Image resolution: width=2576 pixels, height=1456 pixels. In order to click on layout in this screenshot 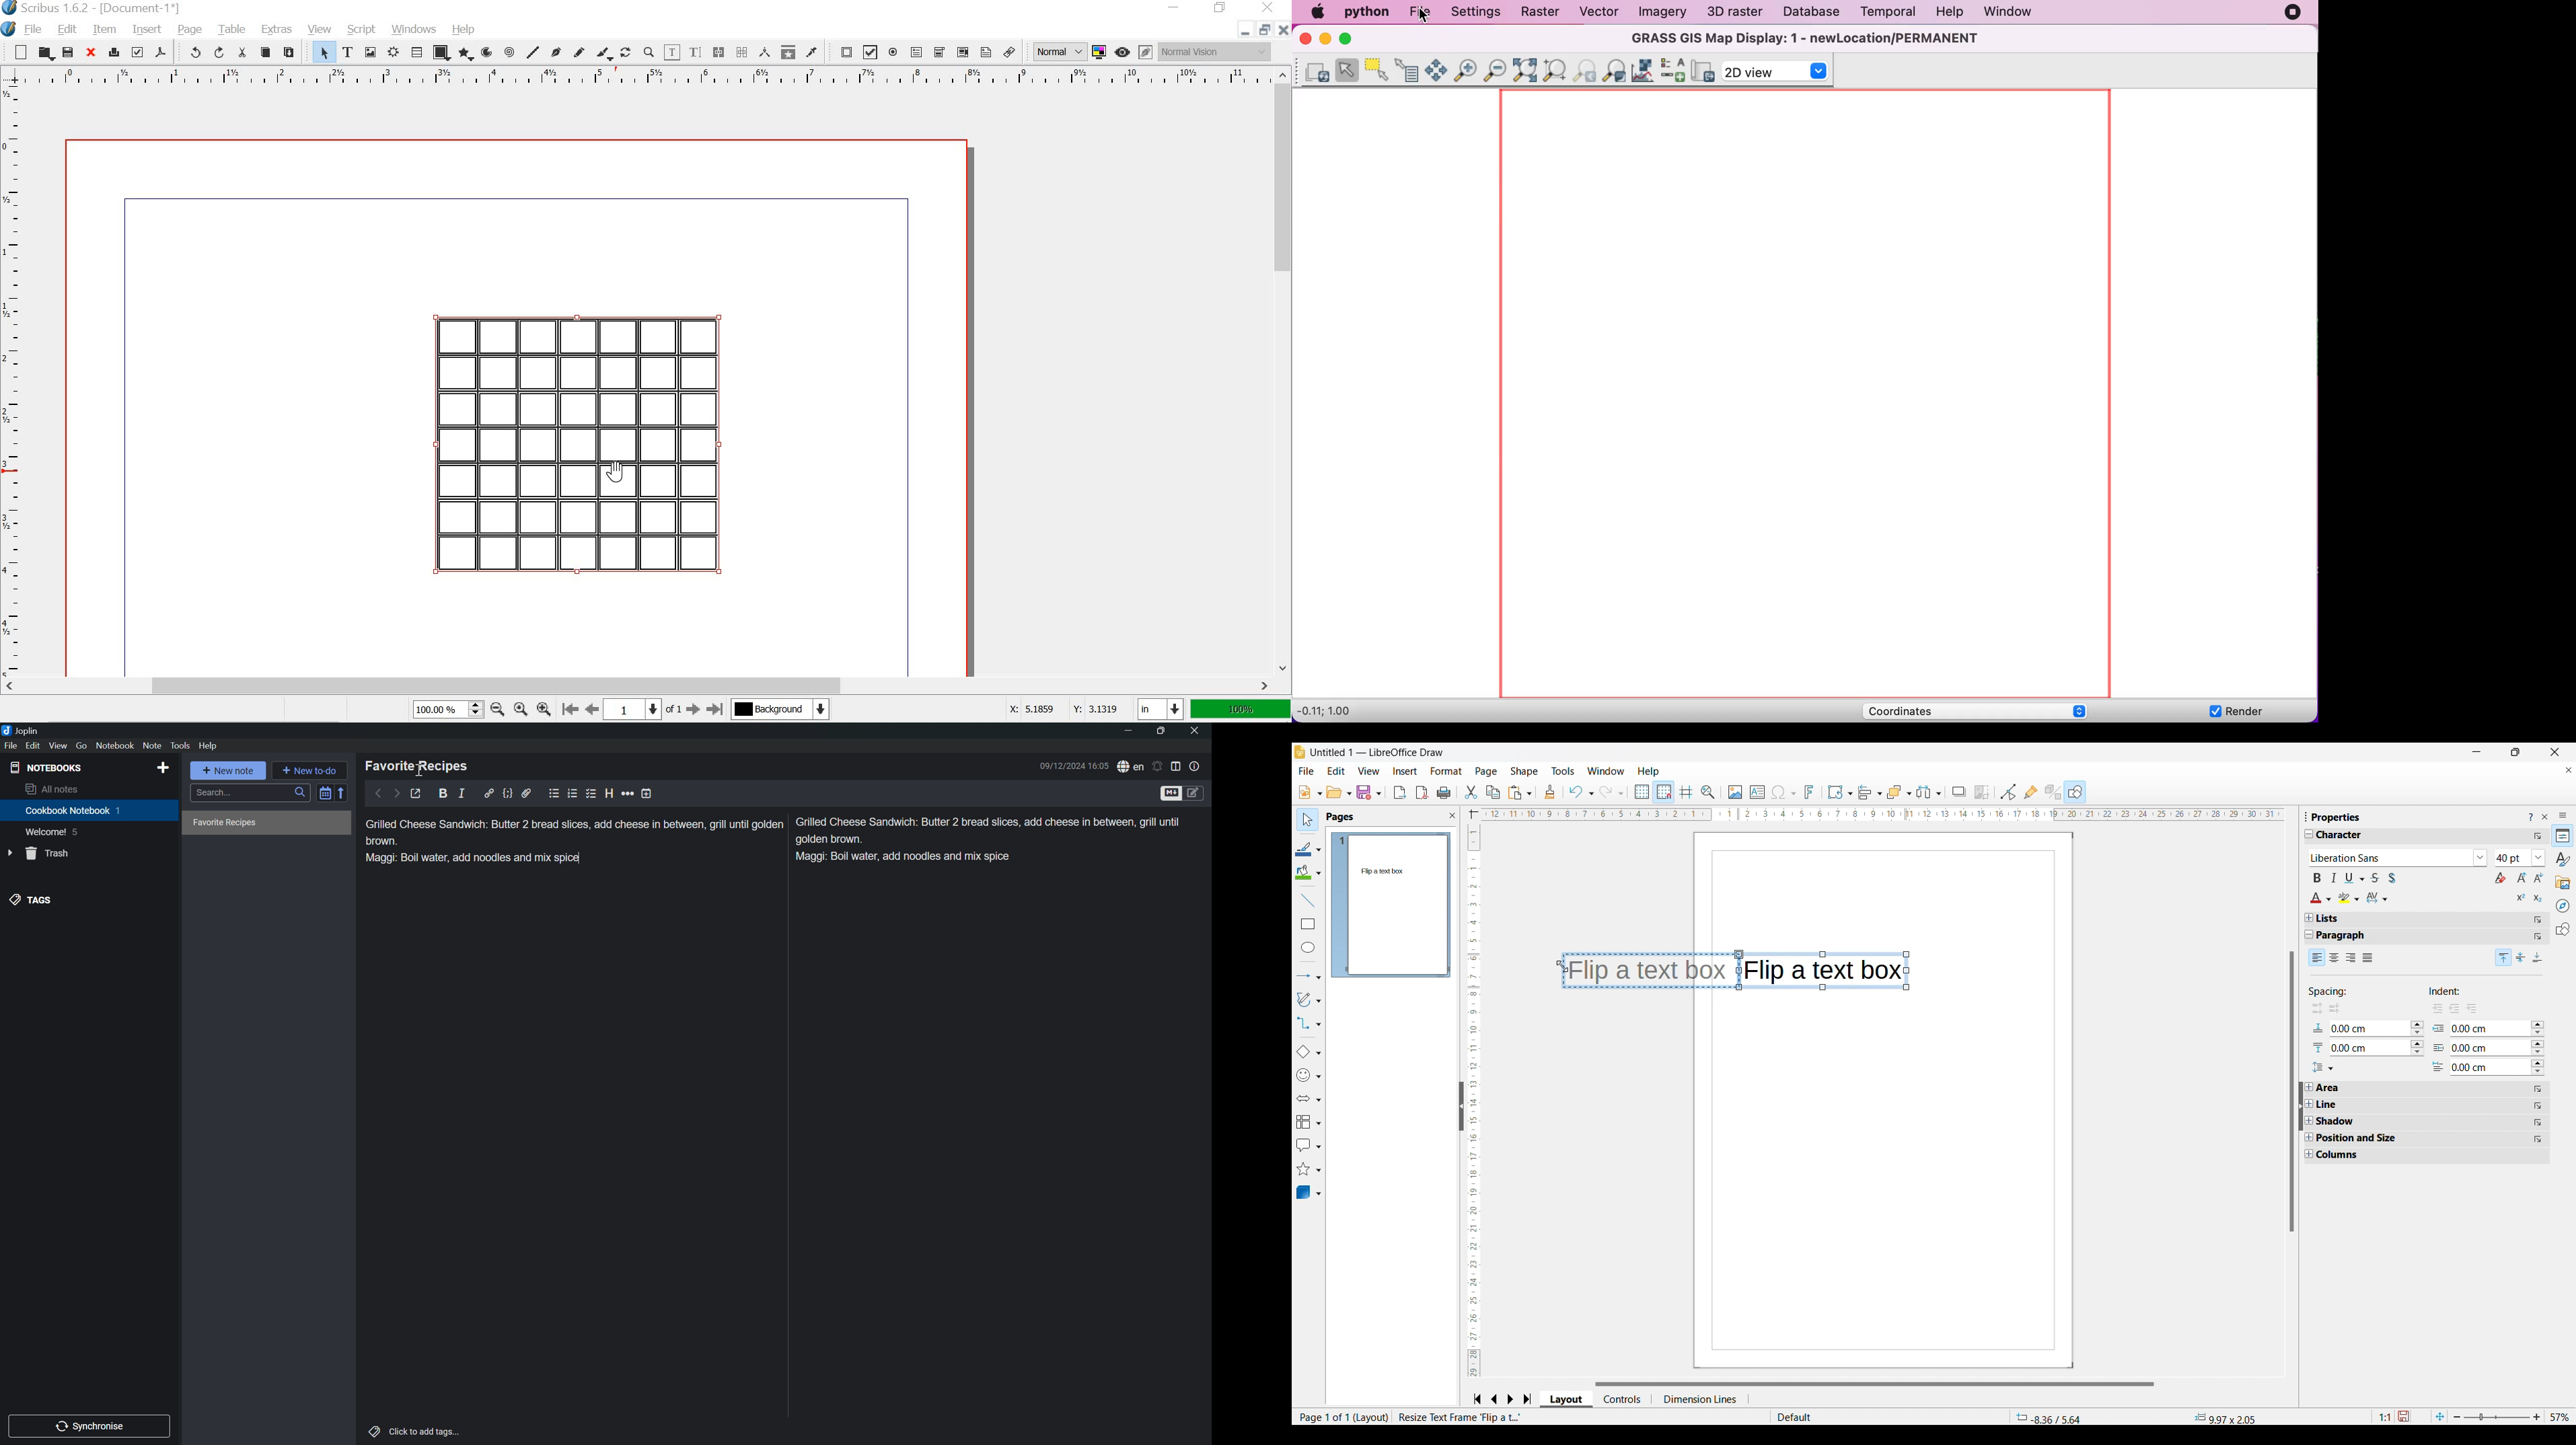, I will do `click(1569, 1398)`.